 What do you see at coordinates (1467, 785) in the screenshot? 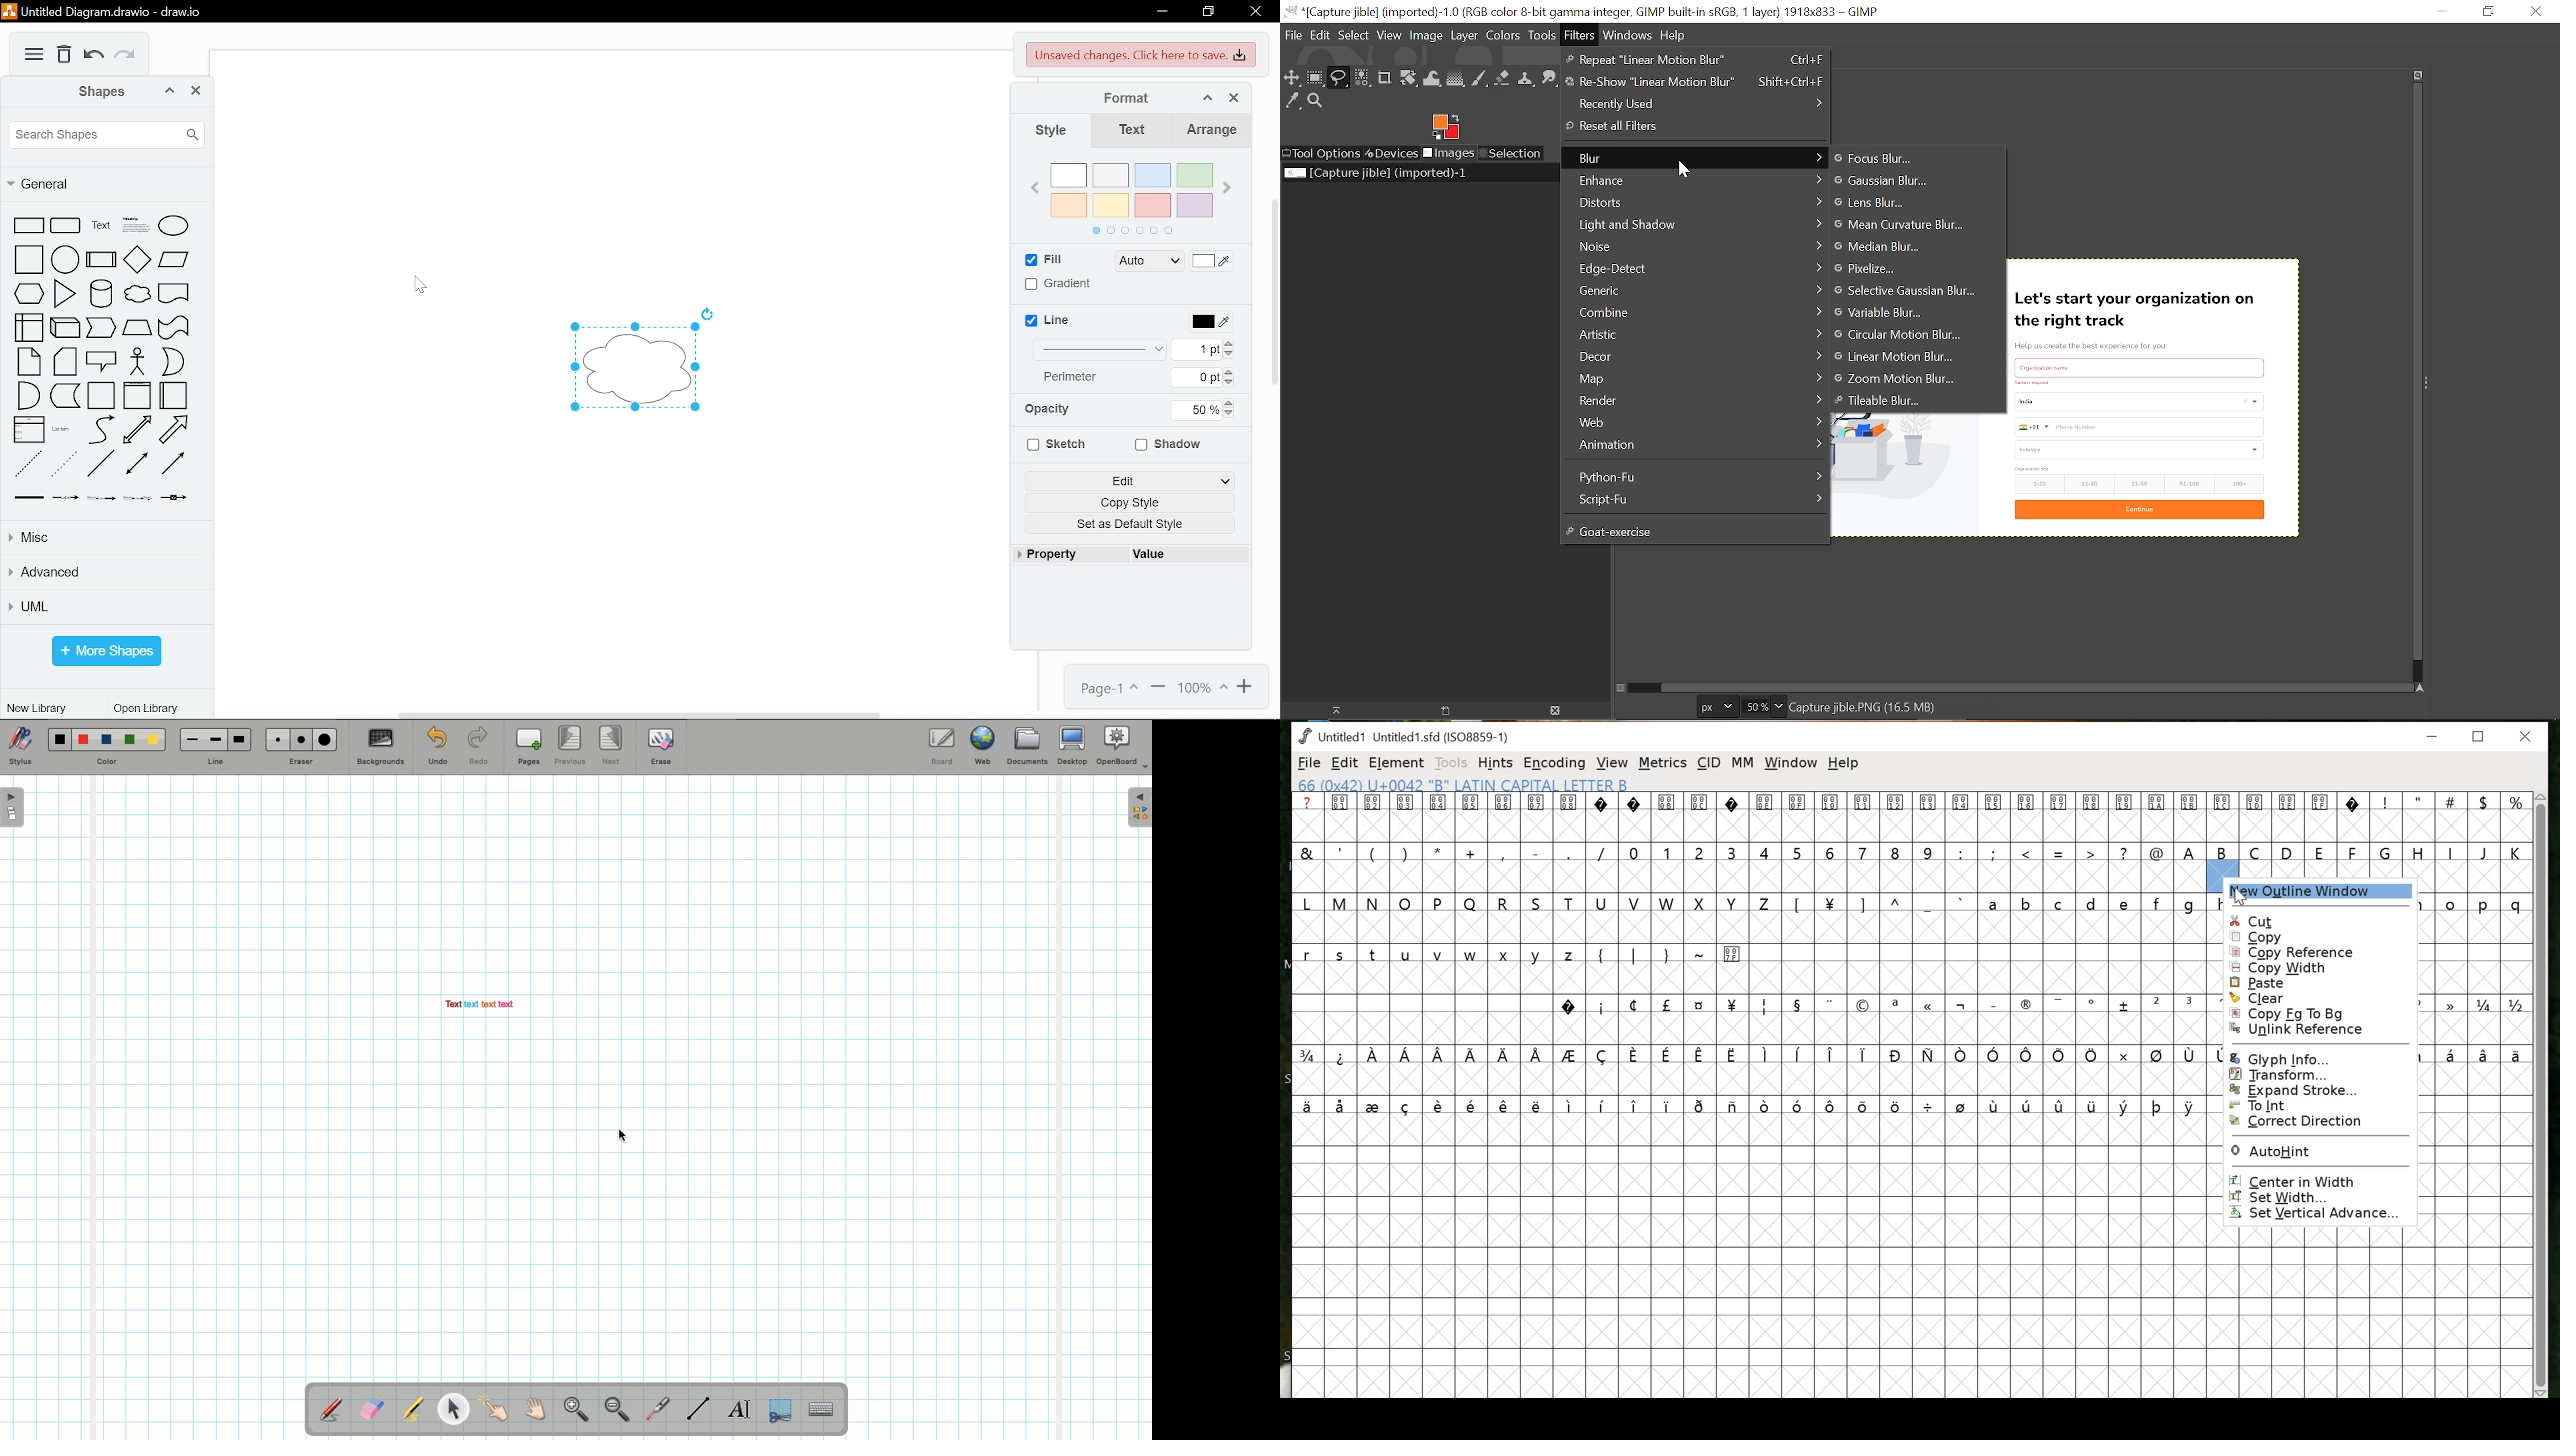
I see `66 (0x42) U+0042 "B" LATIN CAPITAL LETTER B` at bounding box center [1467, 785].